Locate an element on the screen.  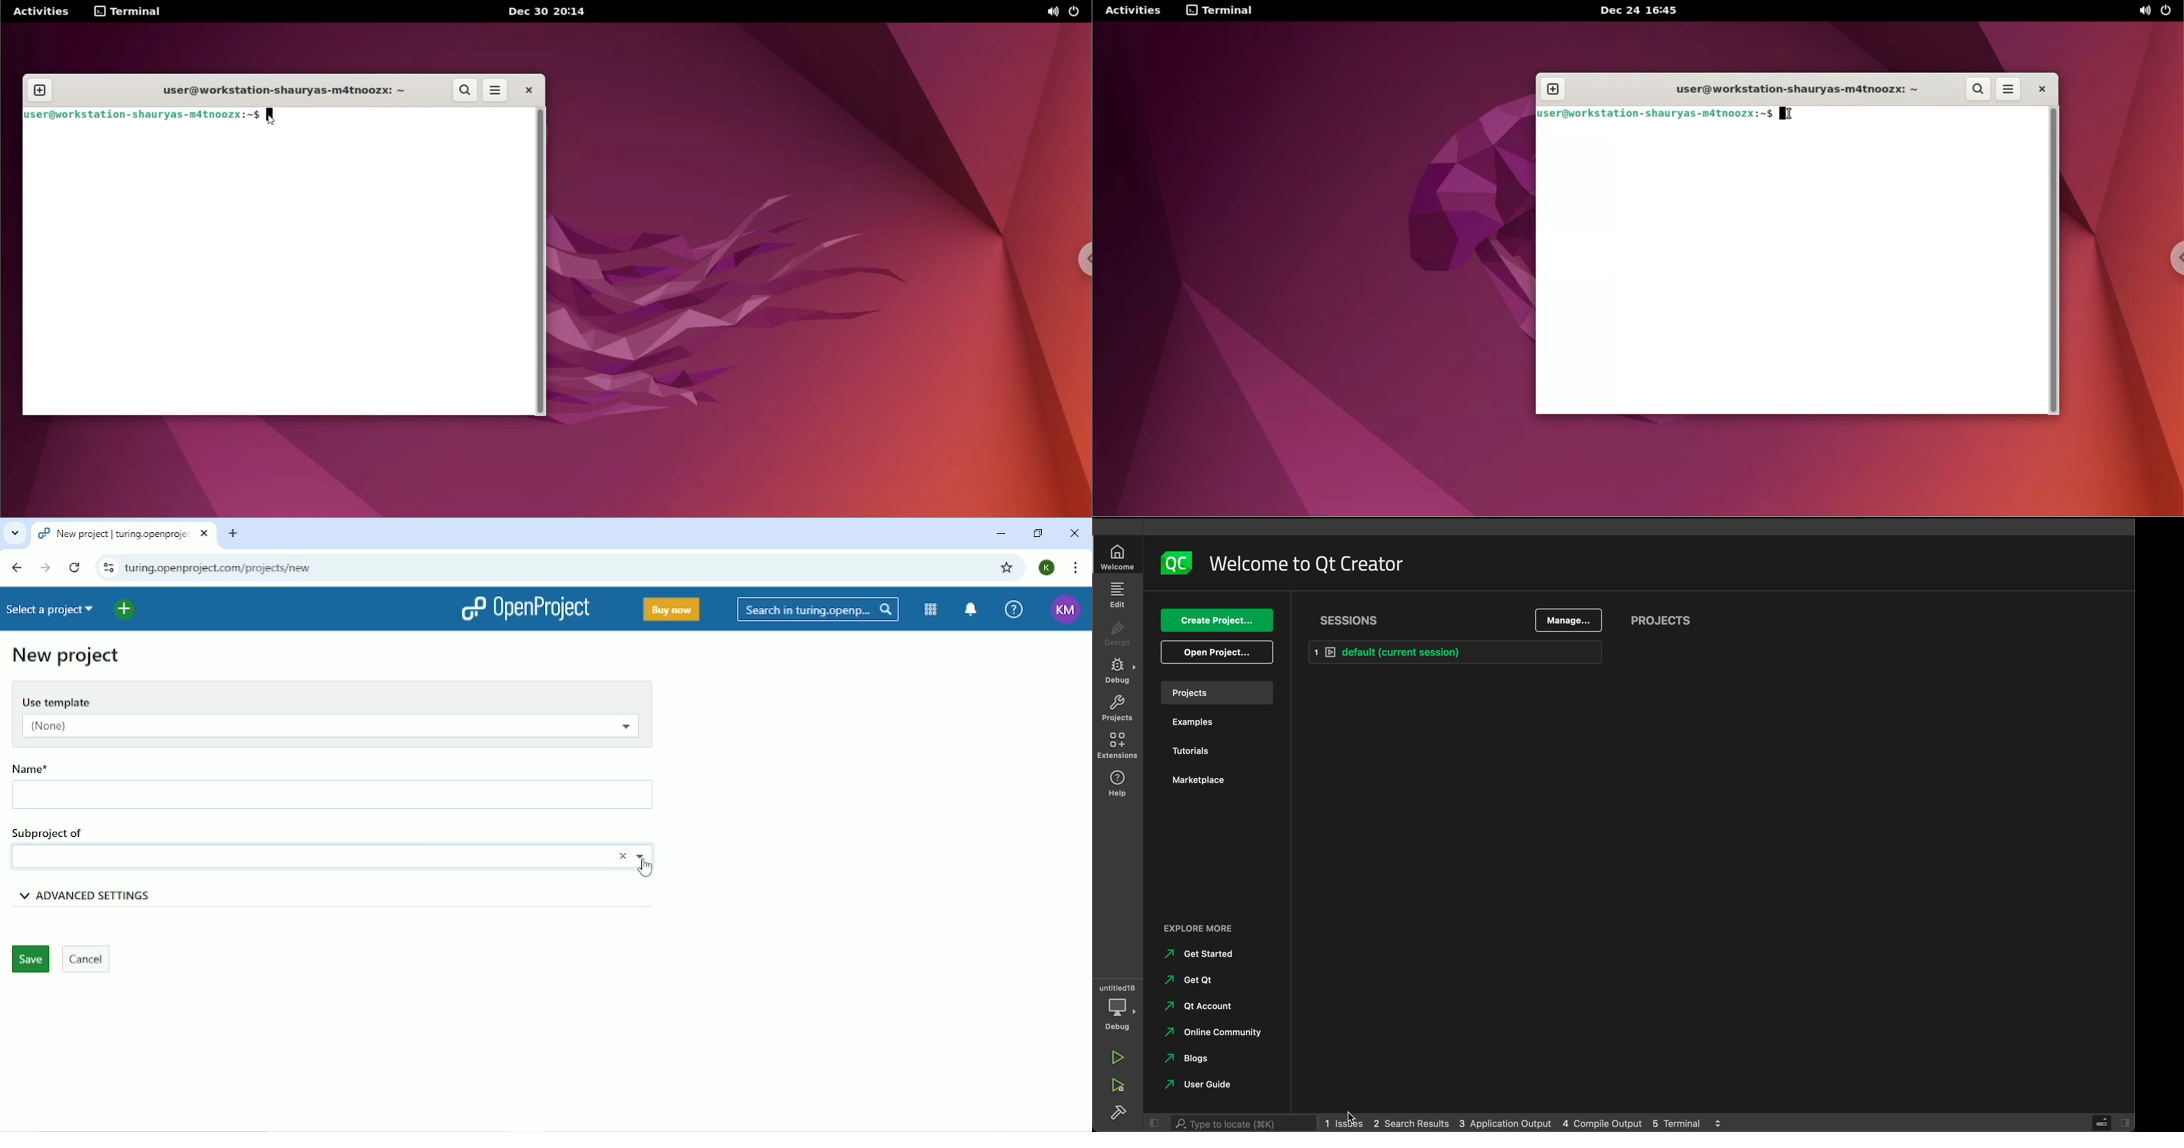
Open quick add menu is located at coordinates (126, 610).